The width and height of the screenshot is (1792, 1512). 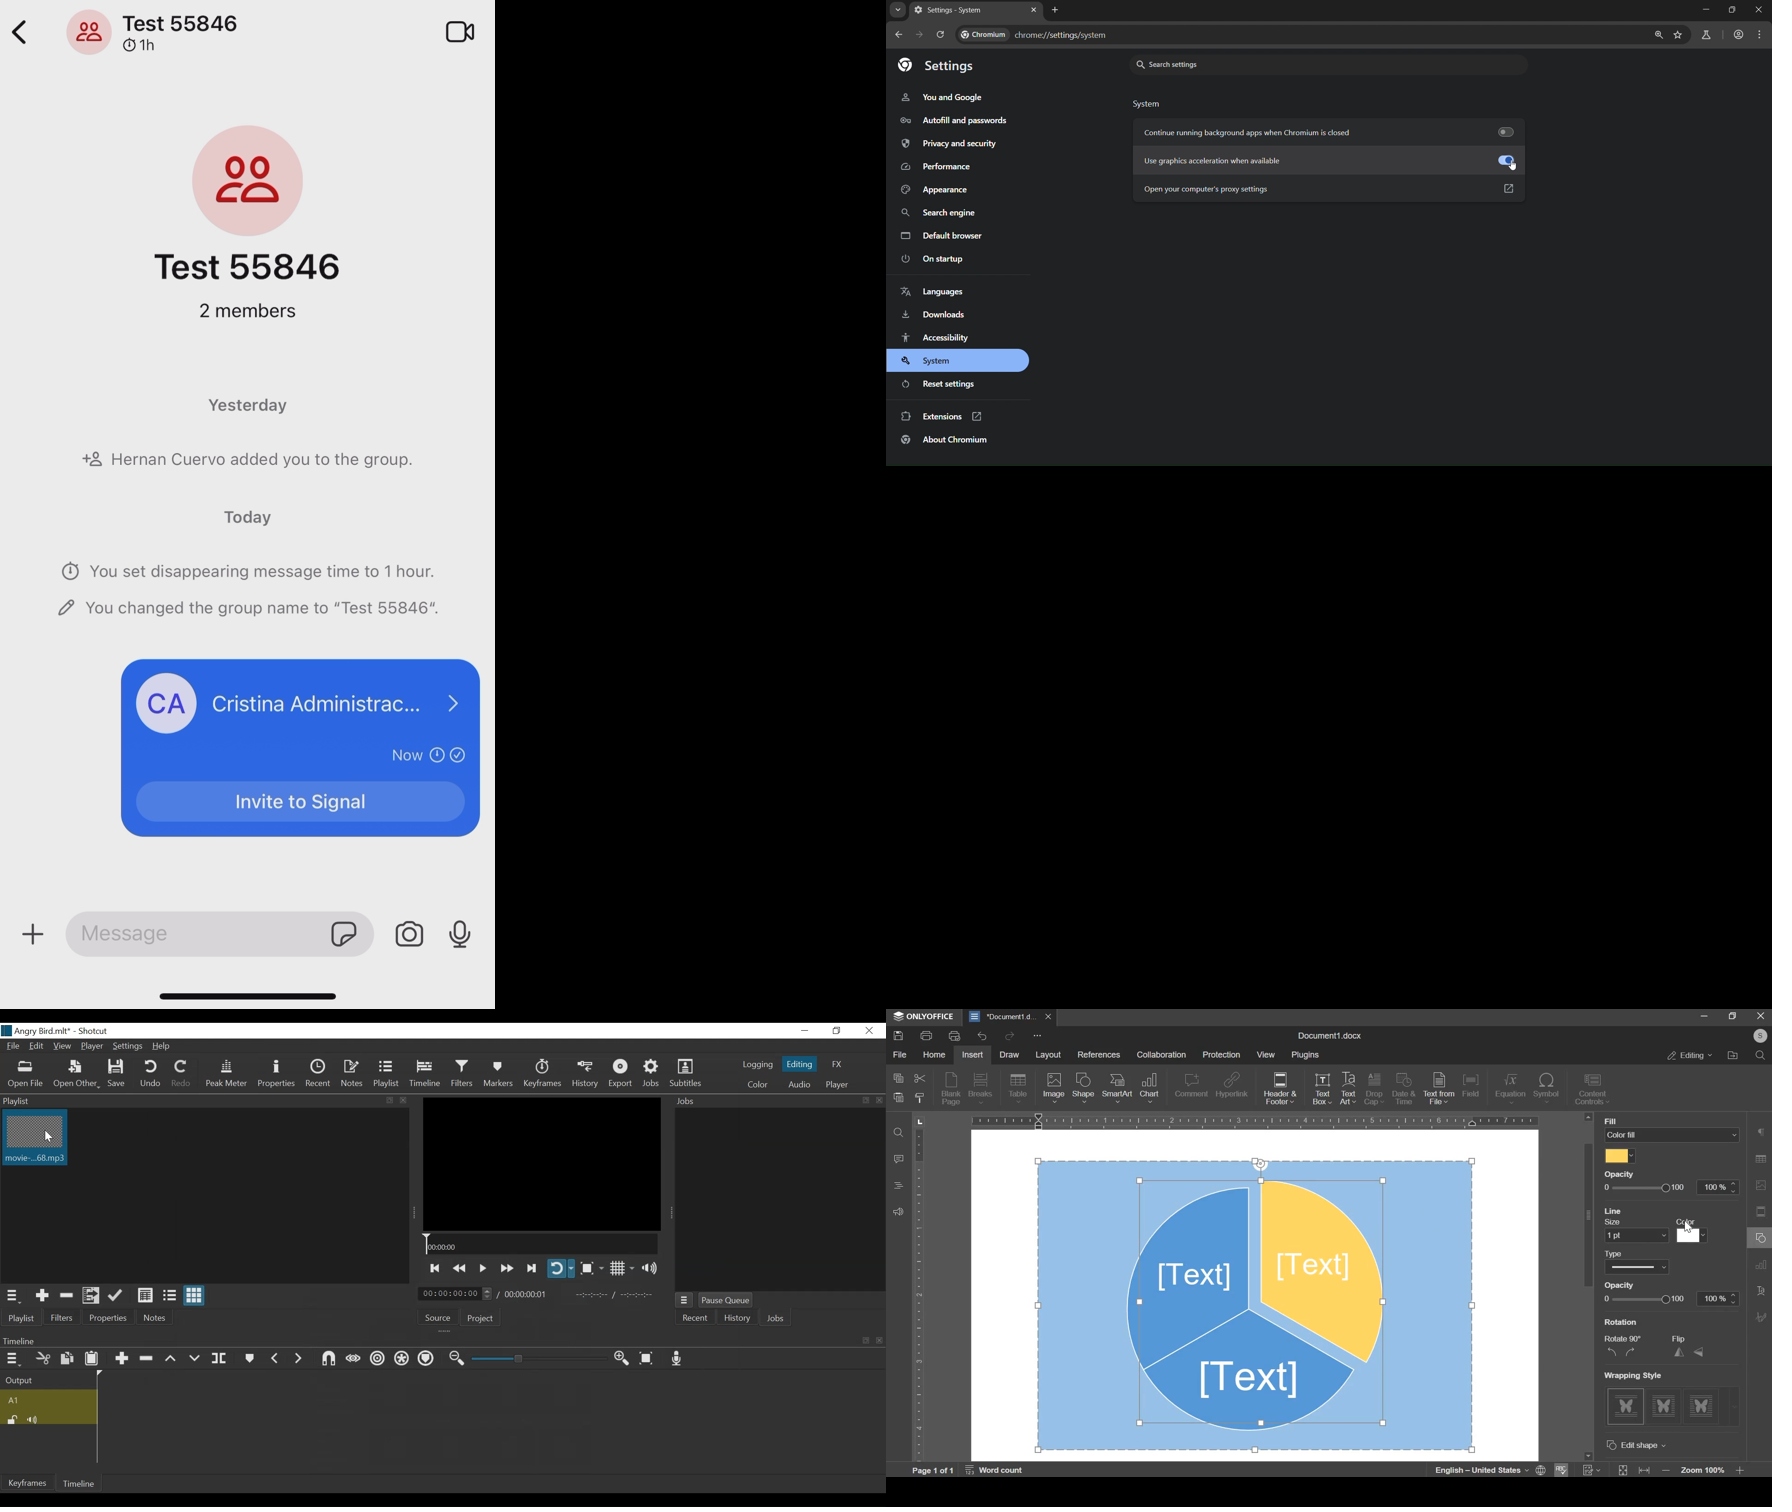 I want to click on minimize, so click(x=803, y=1031).